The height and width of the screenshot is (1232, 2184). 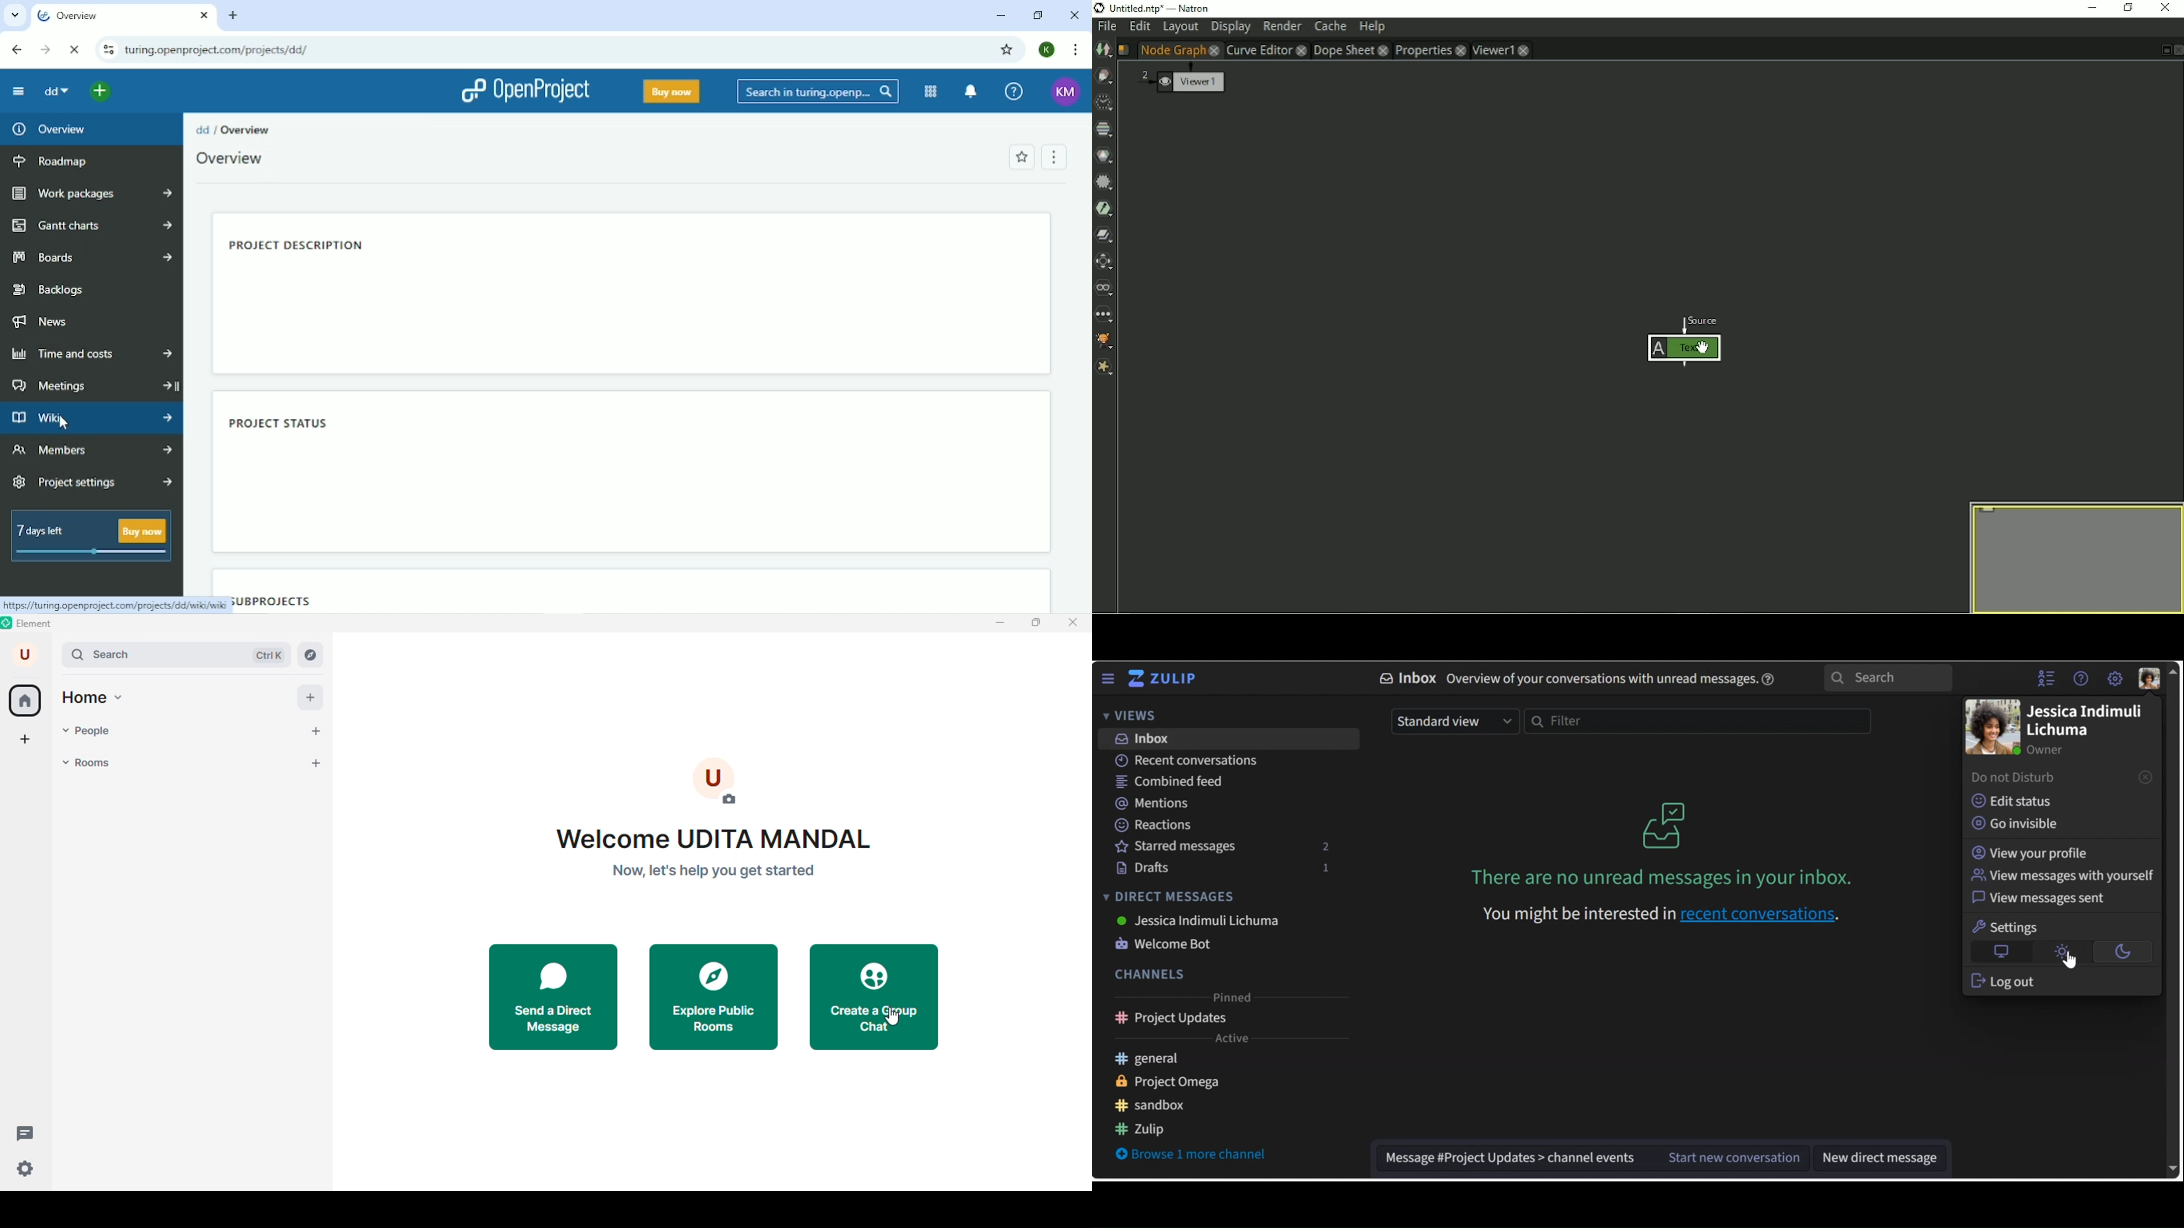 I want to click on home, so click(x=25, y=701).